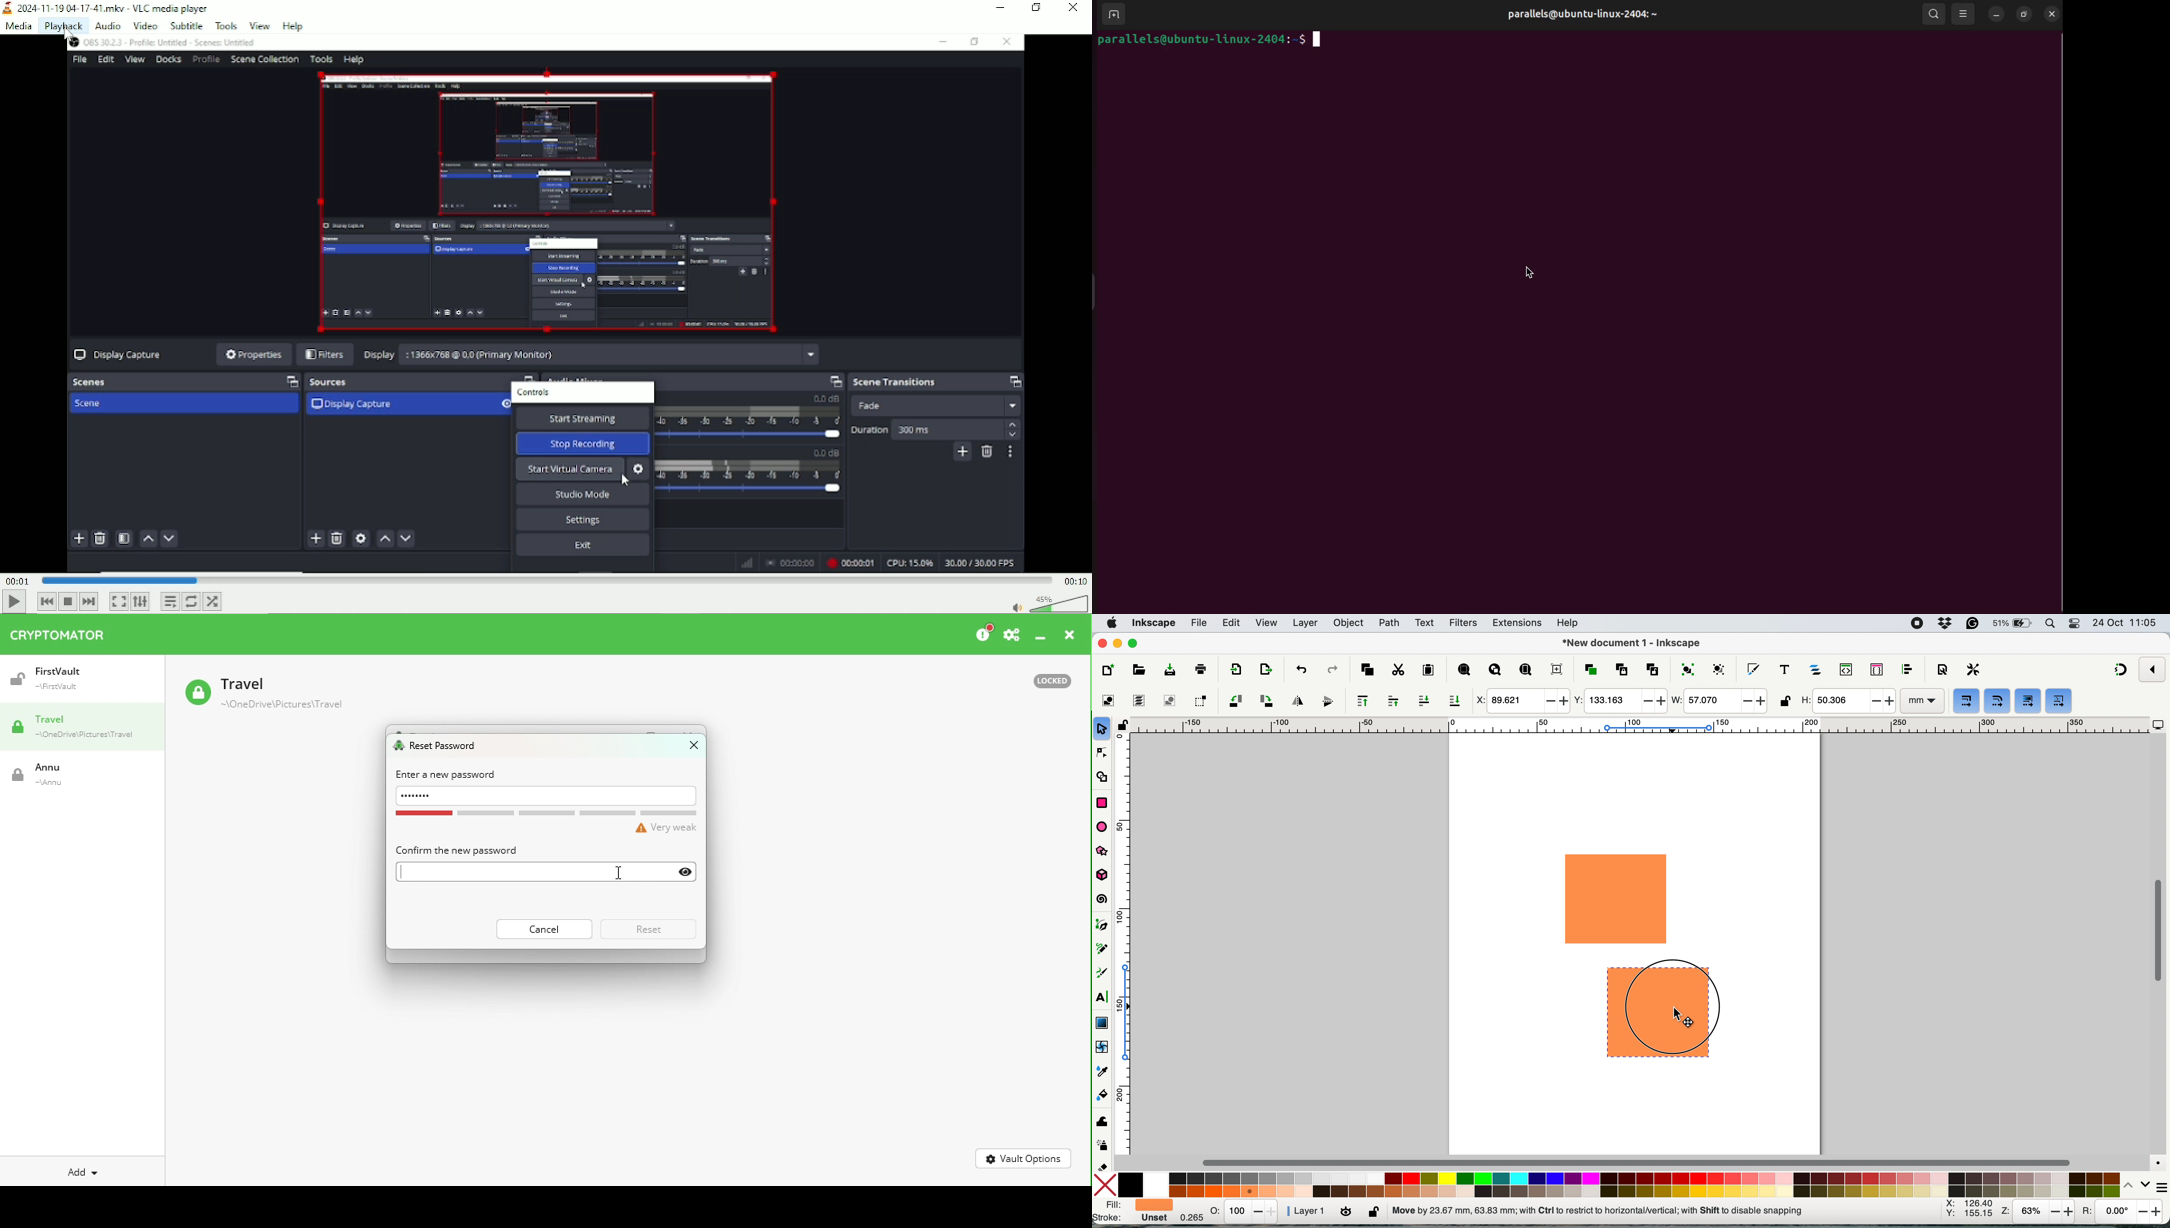 Image resolution: width=2184 pixels, height=1232 pixels. I want to click on Please consider donating, so click(982, 634).